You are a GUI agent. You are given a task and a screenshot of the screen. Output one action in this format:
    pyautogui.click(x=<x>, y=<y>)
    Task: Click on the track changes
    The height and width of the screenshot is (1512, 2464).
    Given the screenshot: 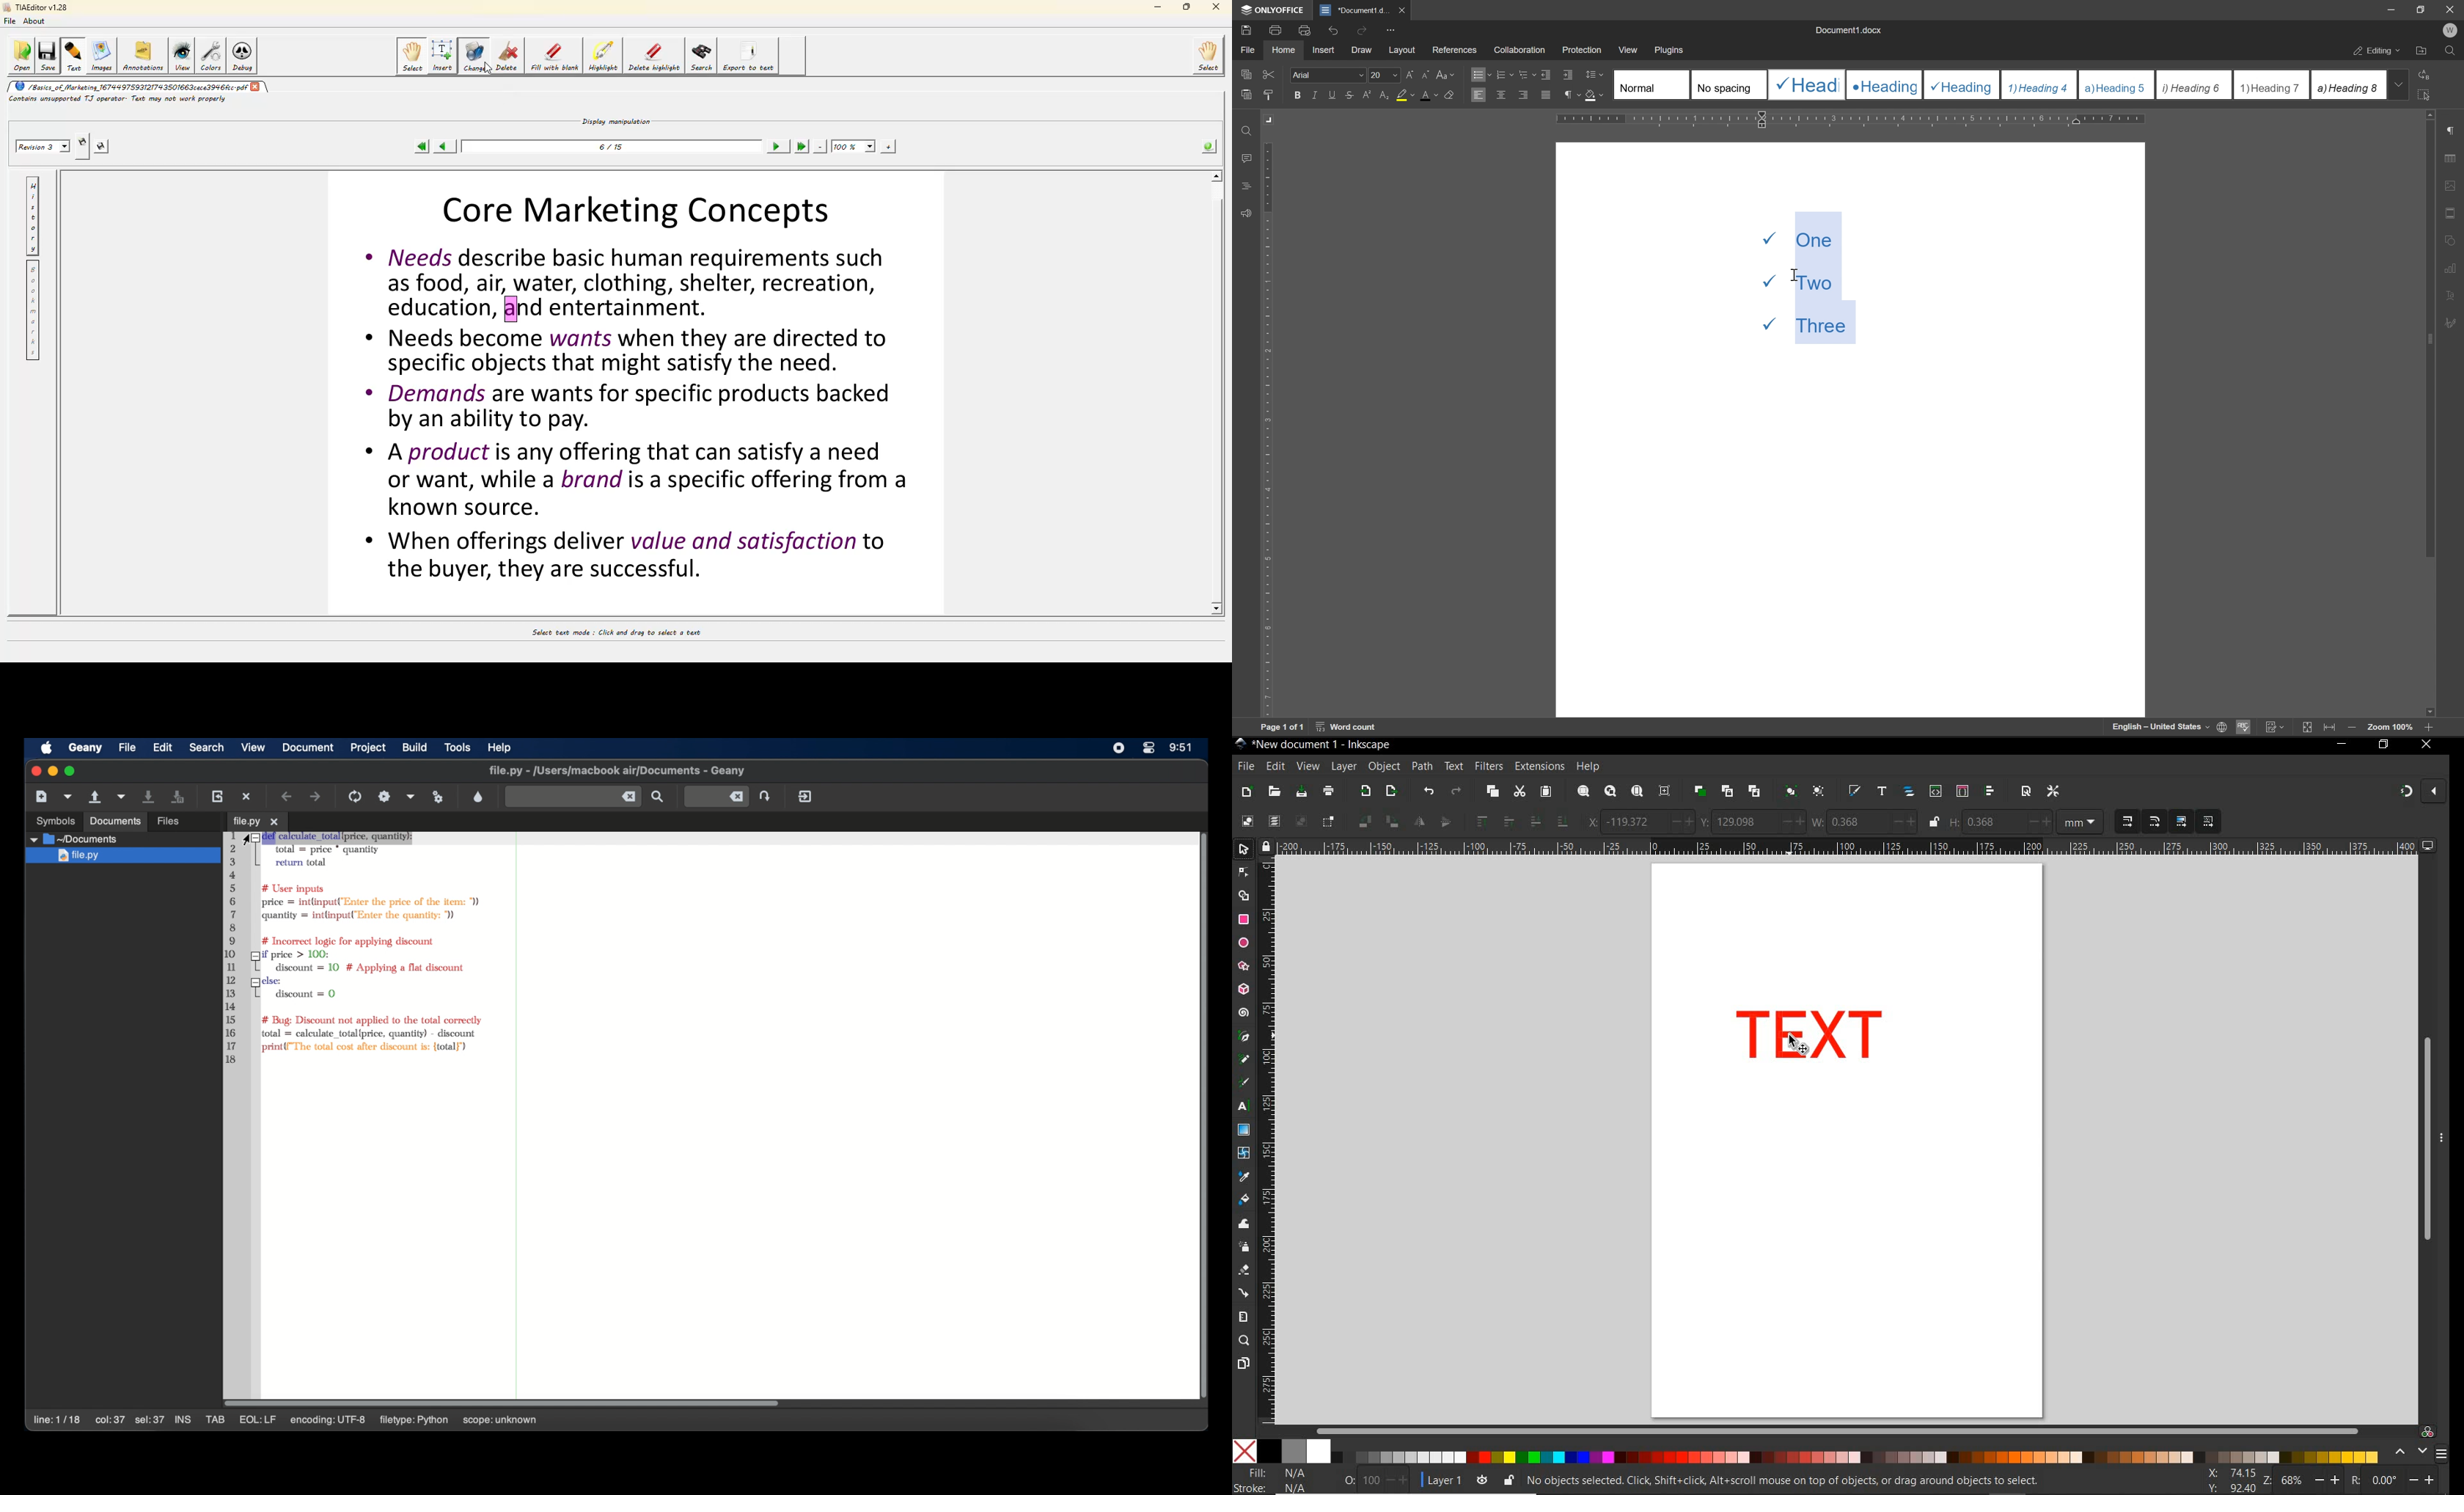 What is the action you would take?
    pyautogui.click(x=2274, y=727)
    